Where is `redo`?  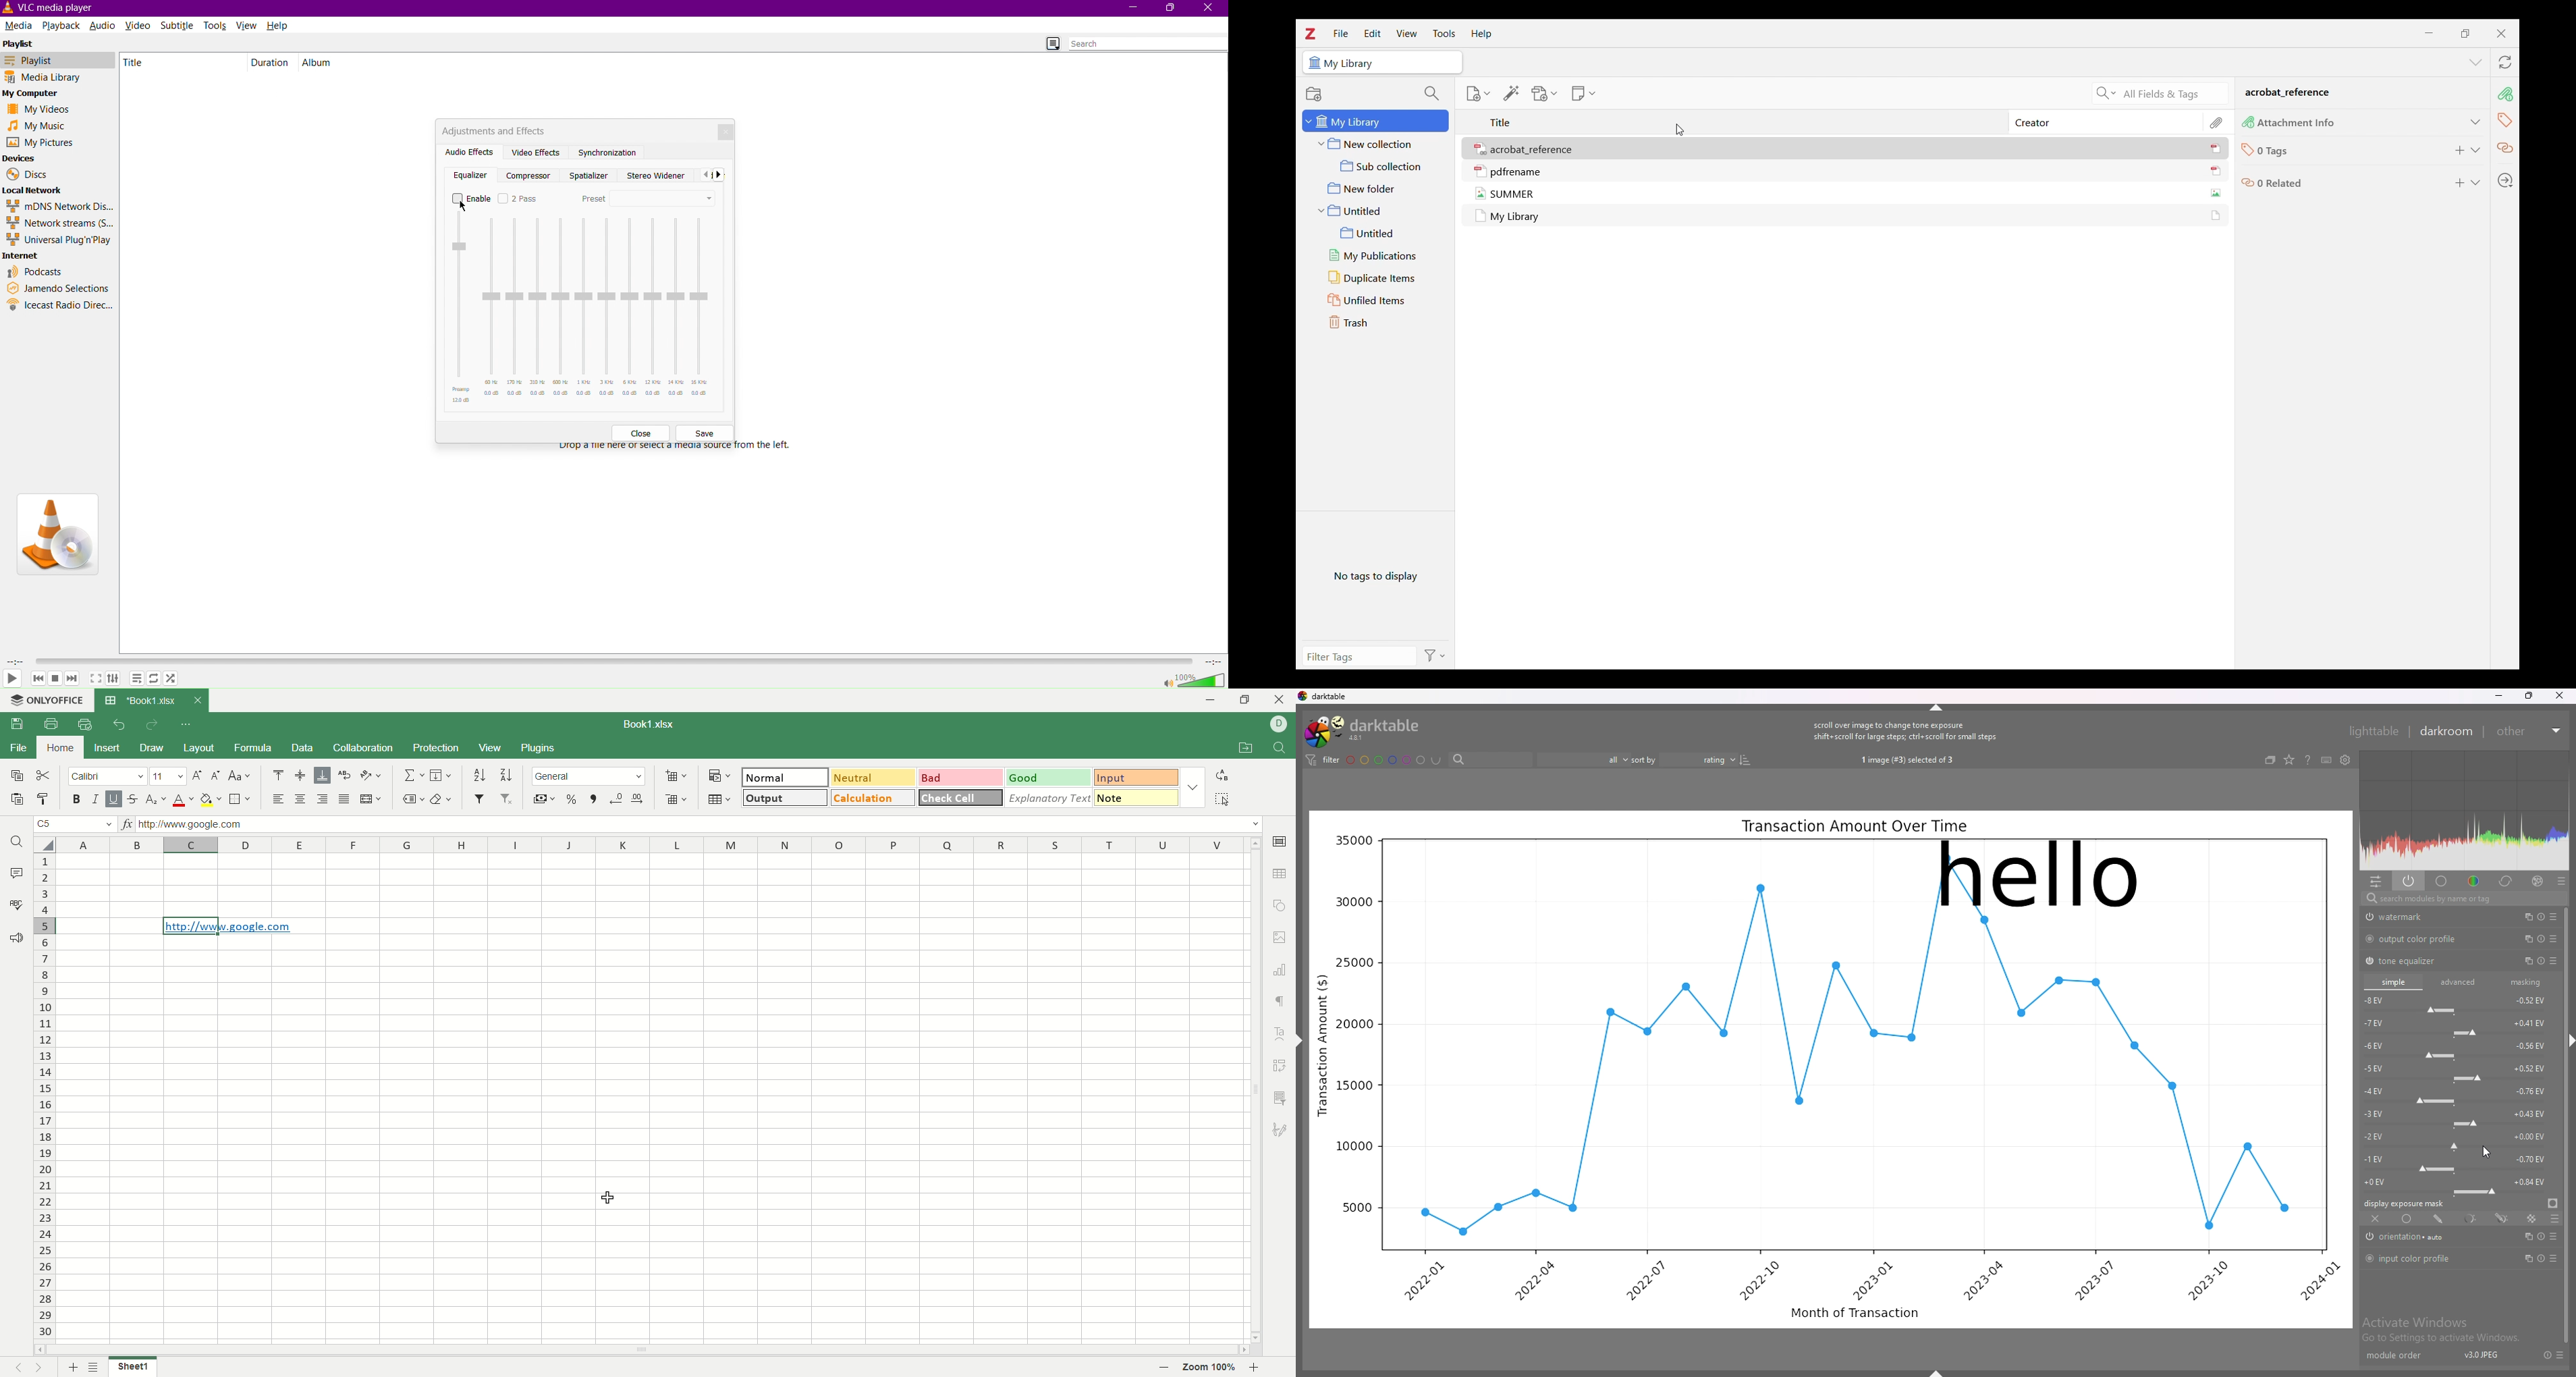
redo is located at coordinates (151, 726).